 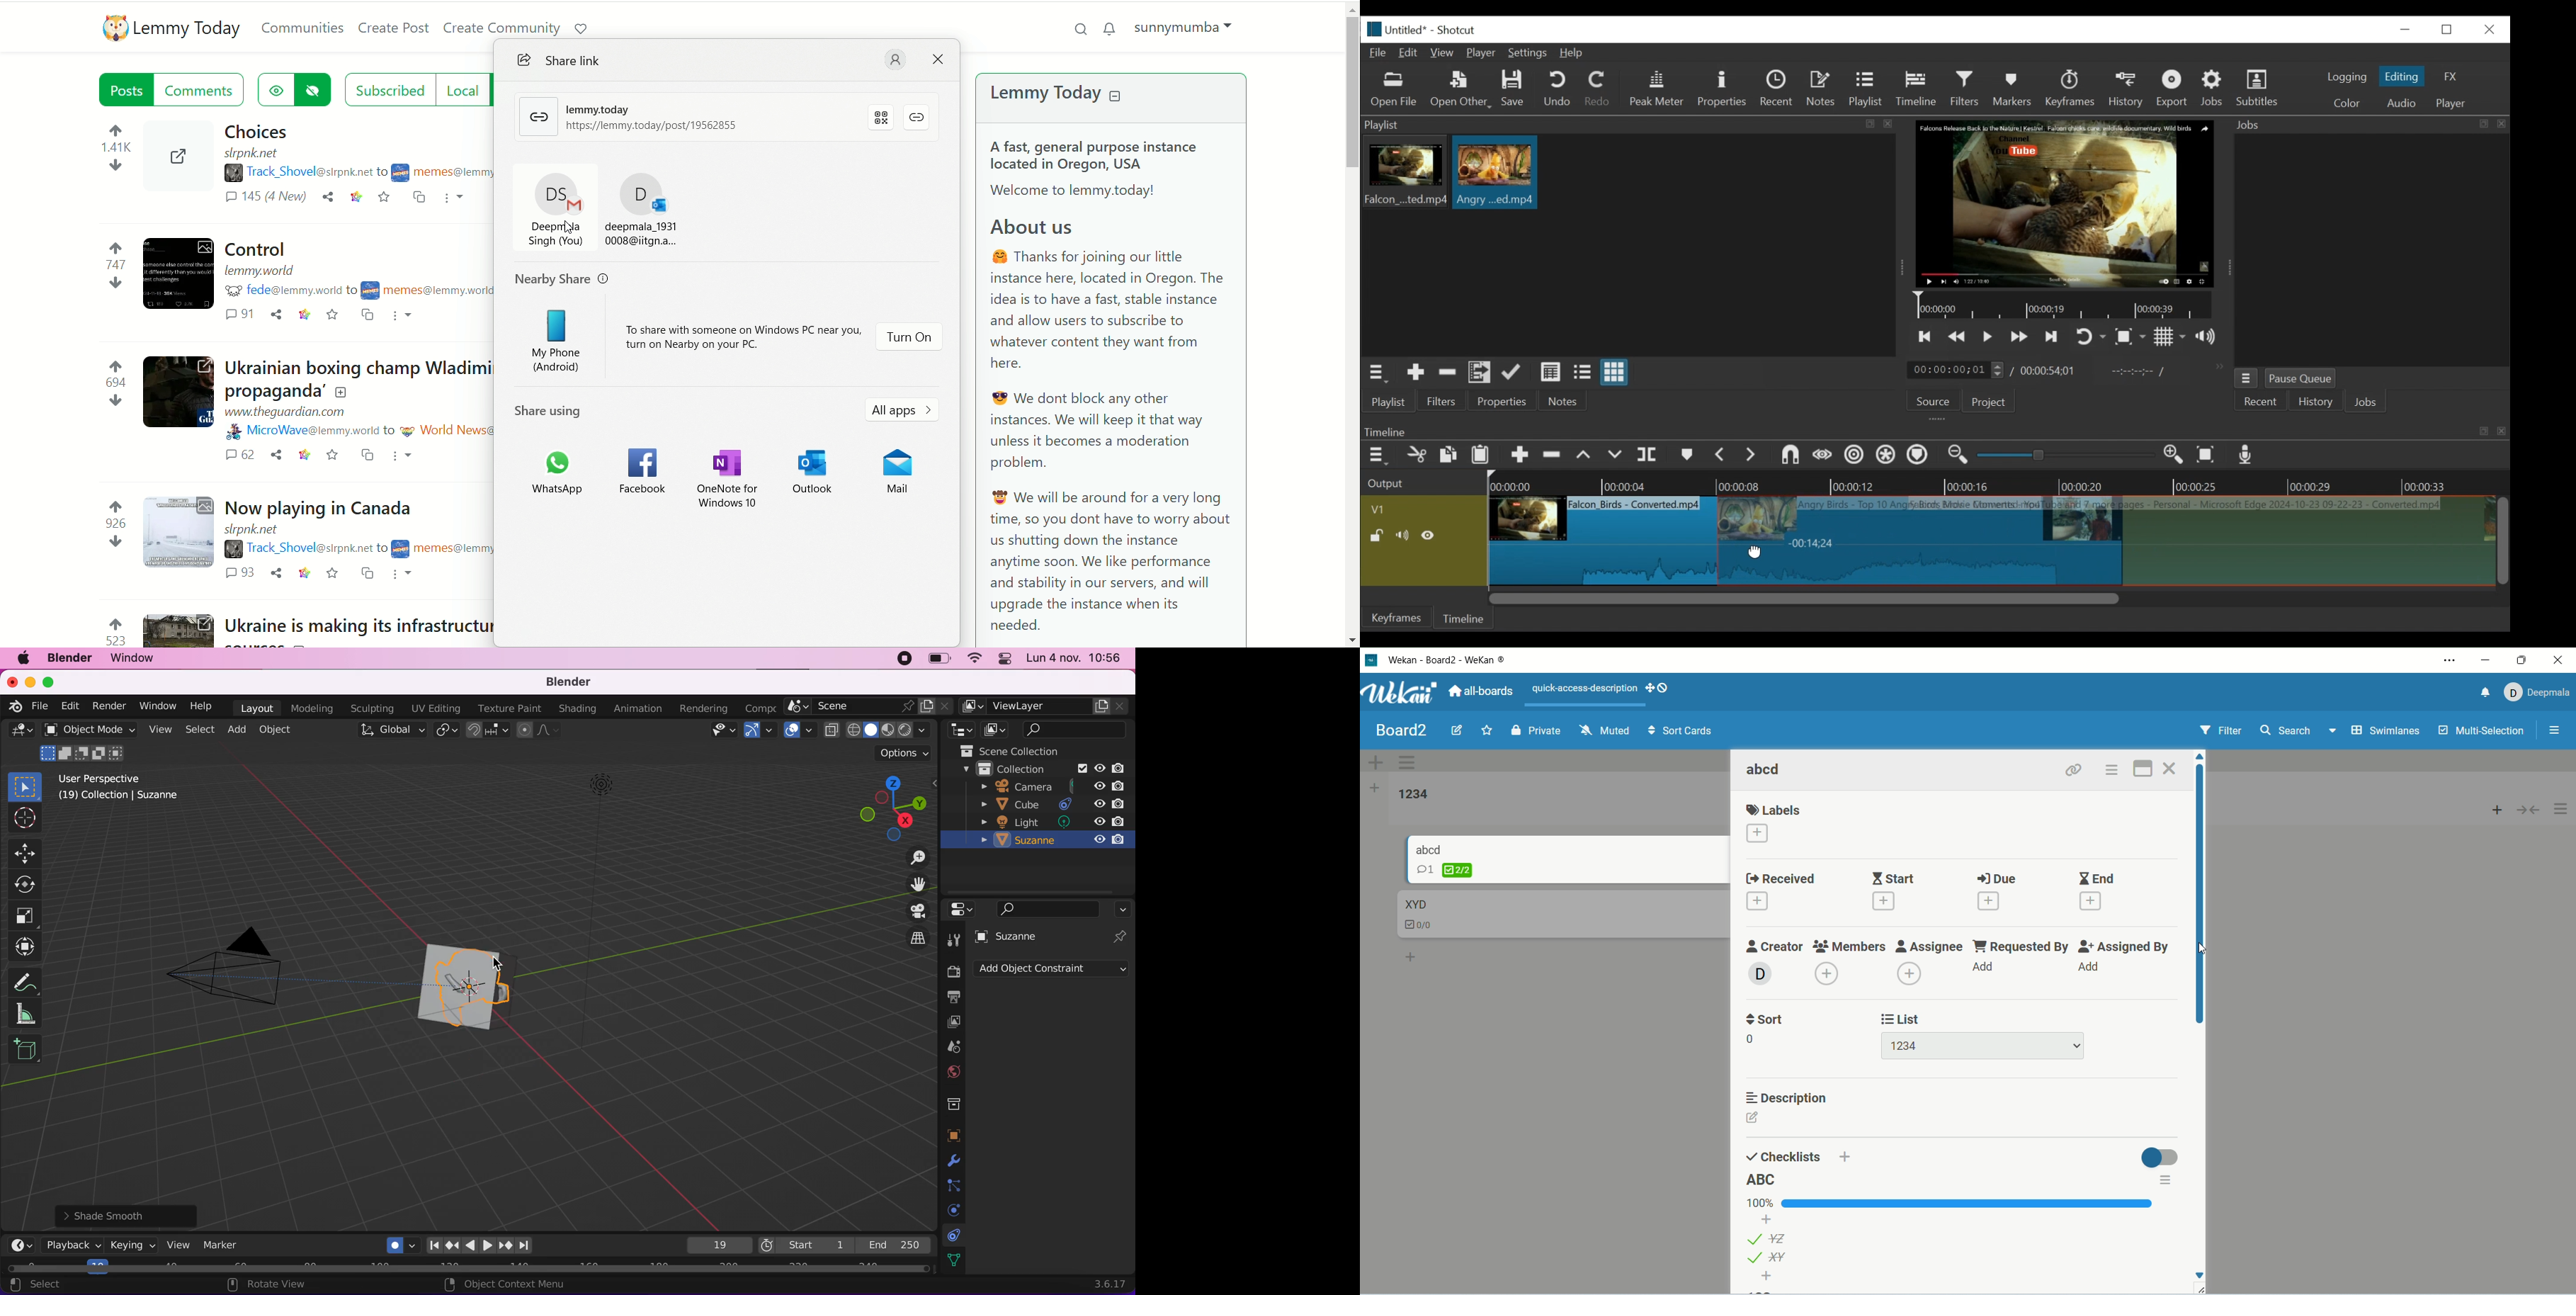 I want to click on link, so click(x=302, y=572).